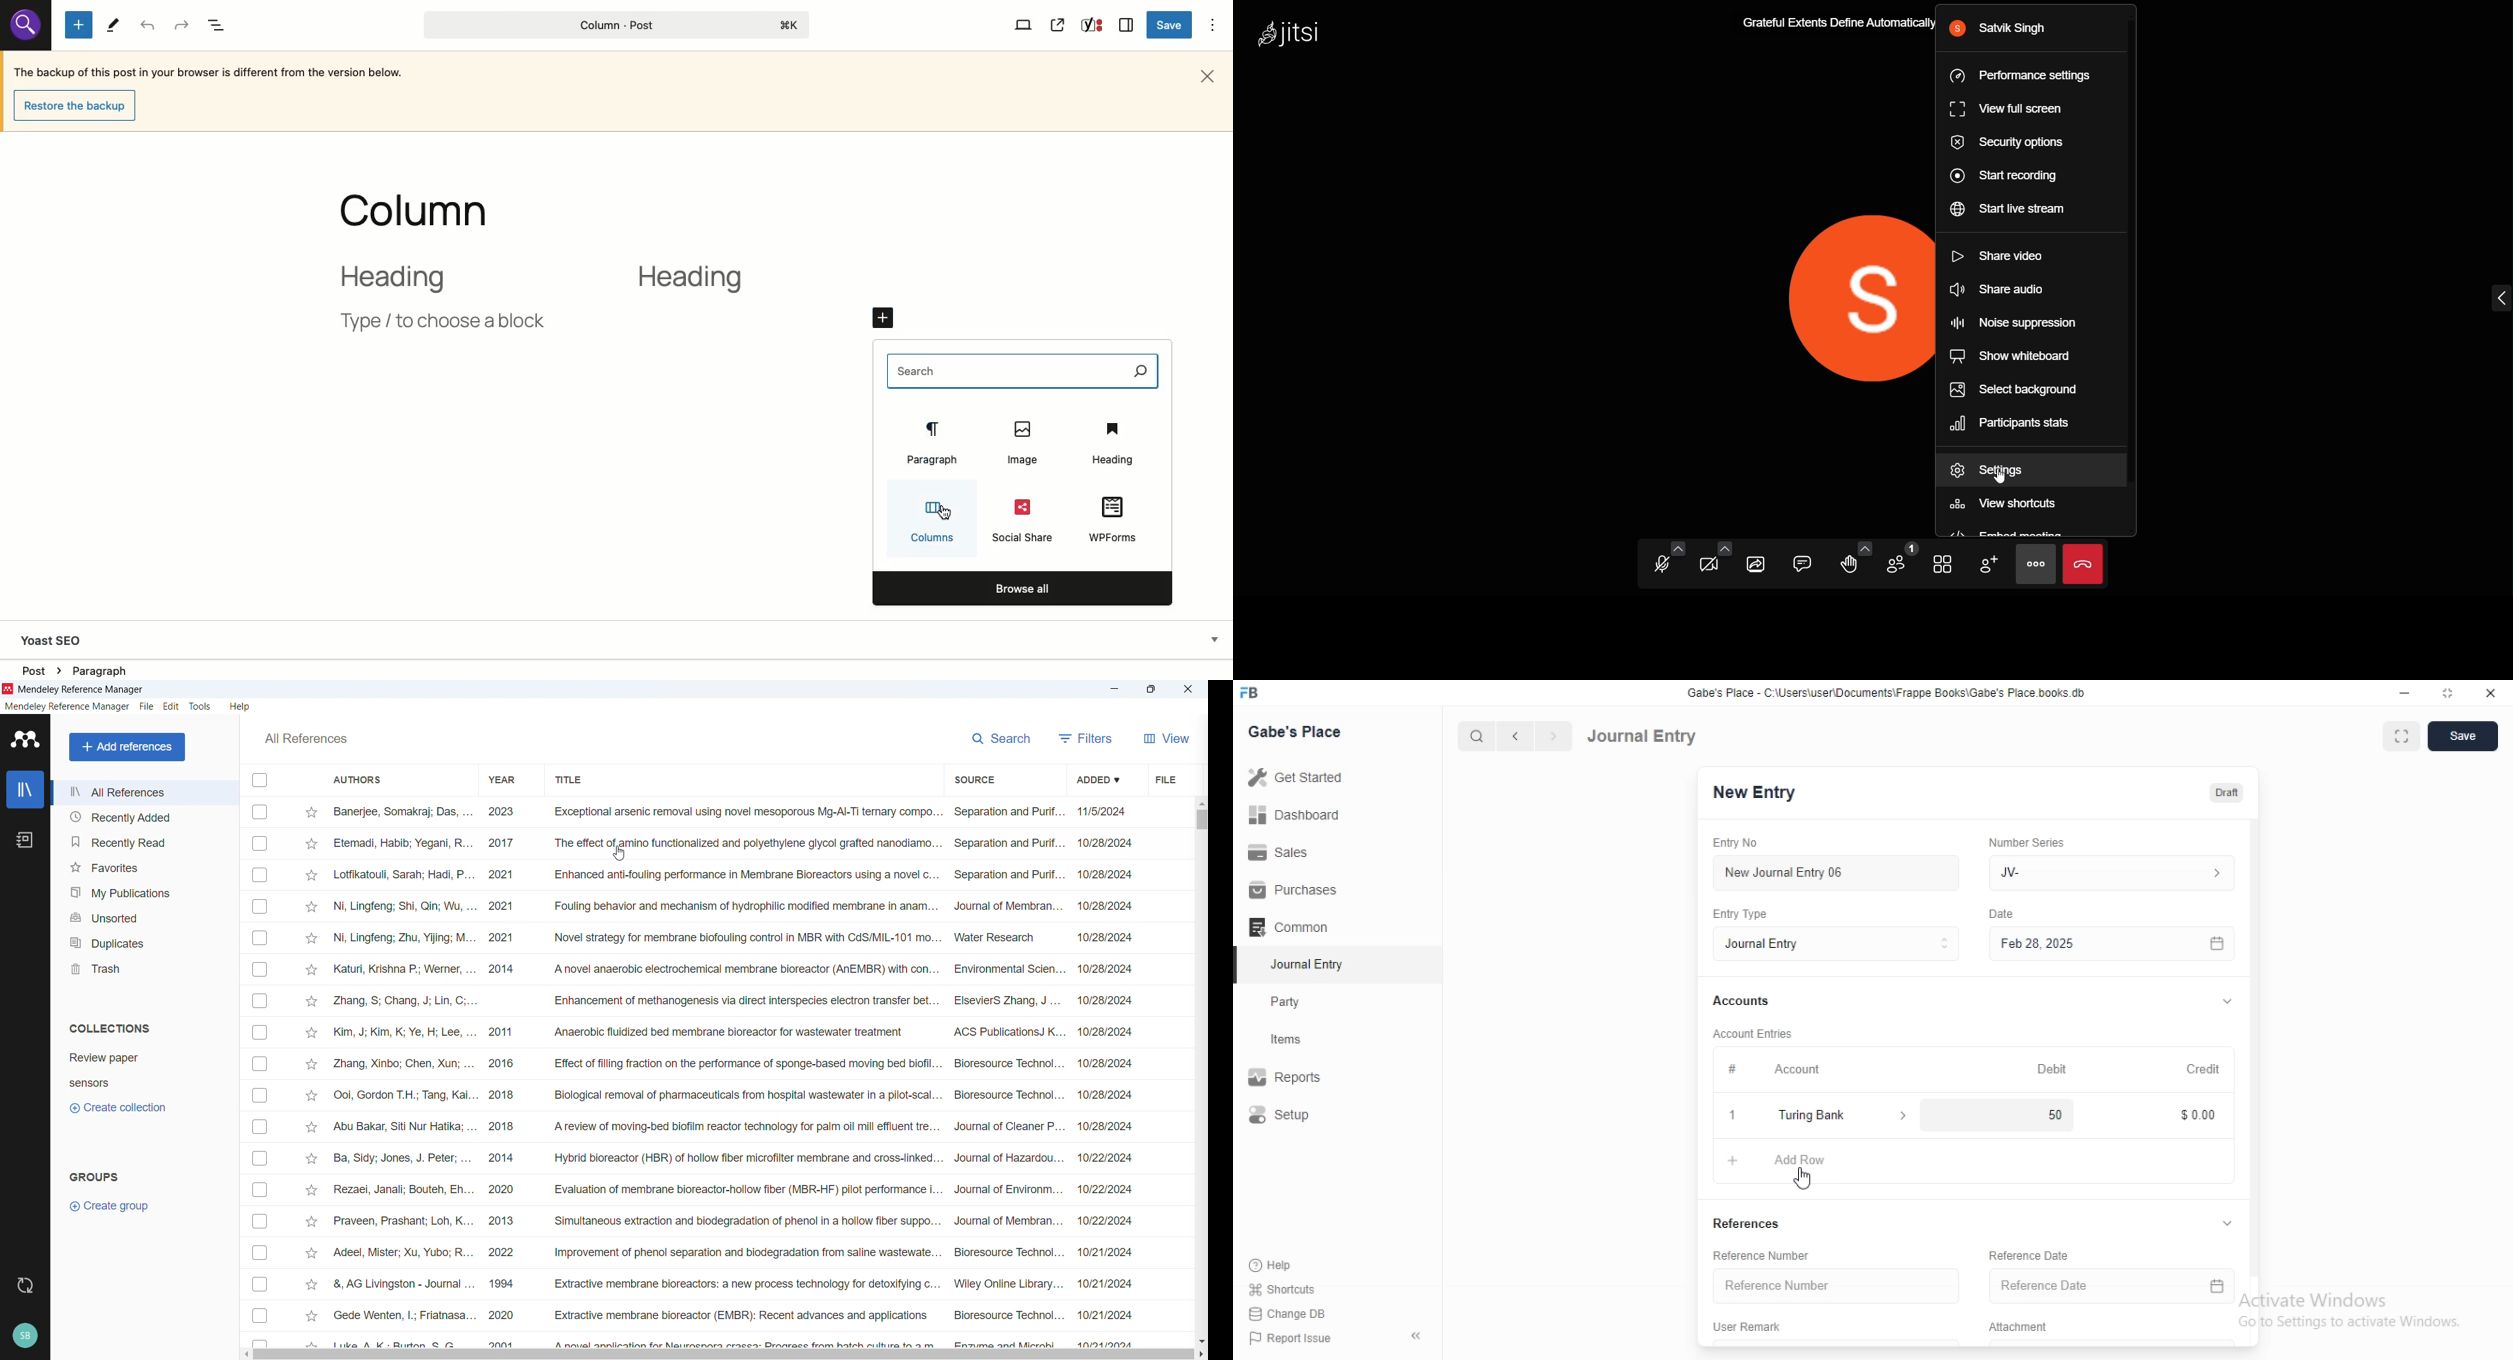 The height and width of the screenshot is (1372, 2520). What do you see at coordinates (1761, 1032) in the screenshot?
I see `‘Account Entries.` at bounding box center [1761, 1032].